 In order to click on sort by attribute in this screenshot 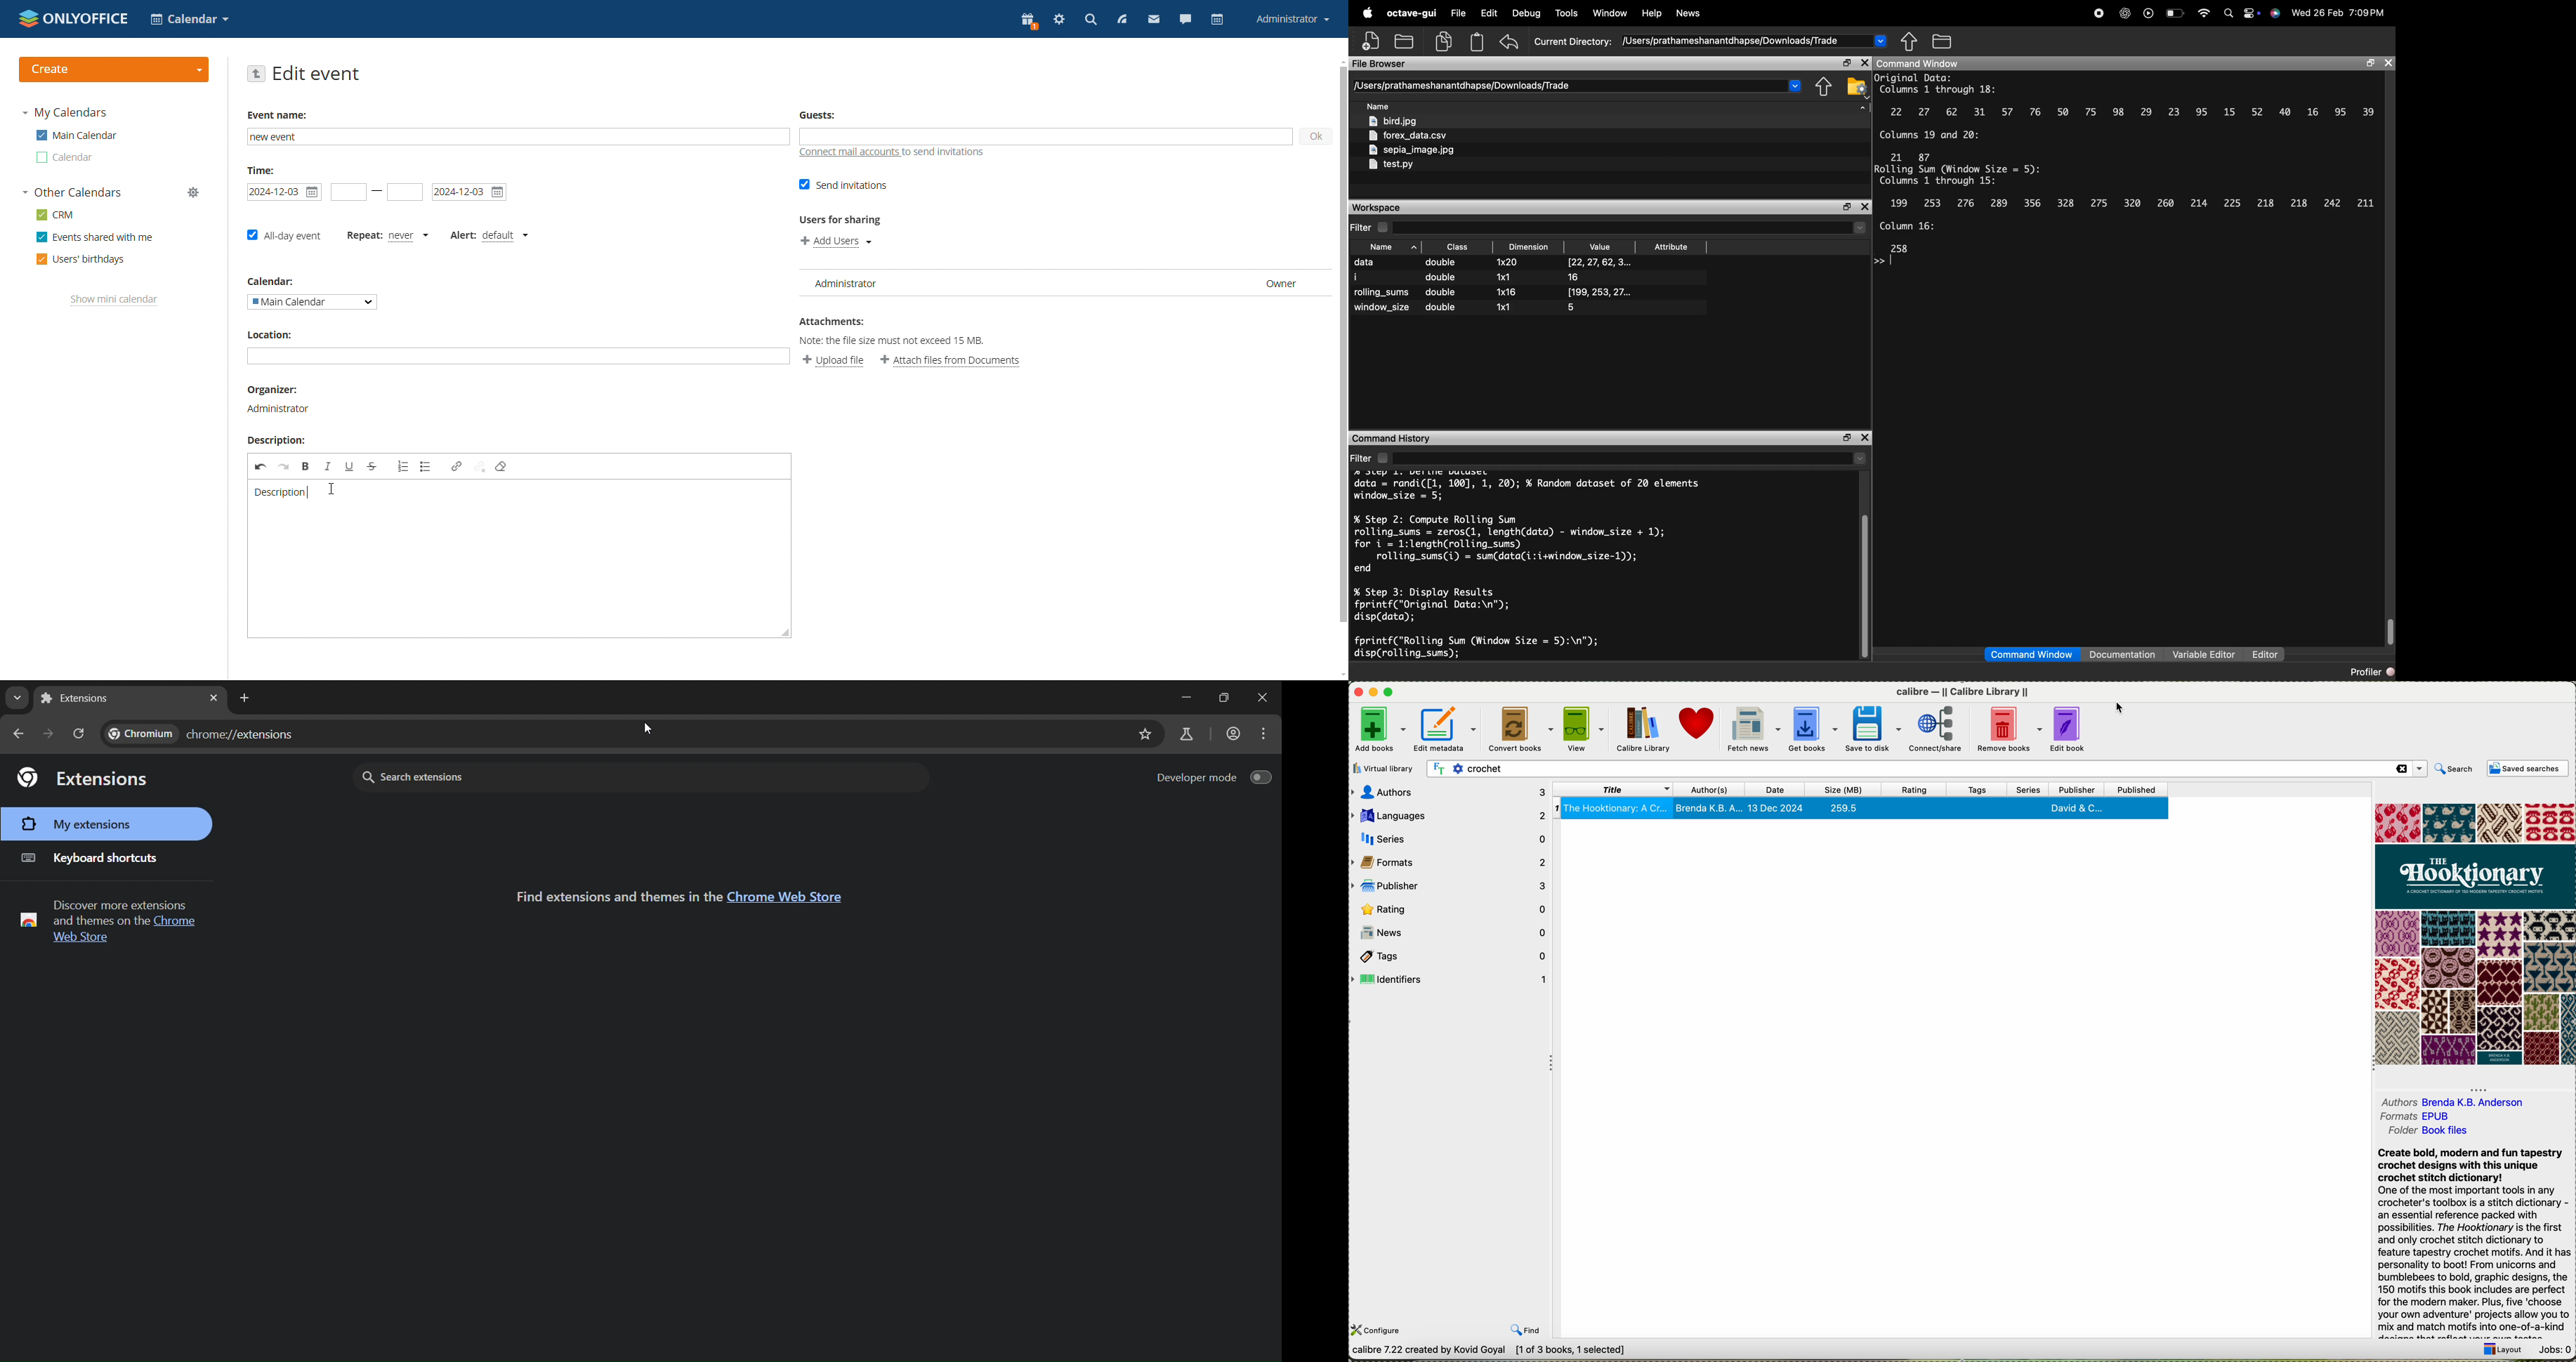, I will do `click(1673, 246)`.